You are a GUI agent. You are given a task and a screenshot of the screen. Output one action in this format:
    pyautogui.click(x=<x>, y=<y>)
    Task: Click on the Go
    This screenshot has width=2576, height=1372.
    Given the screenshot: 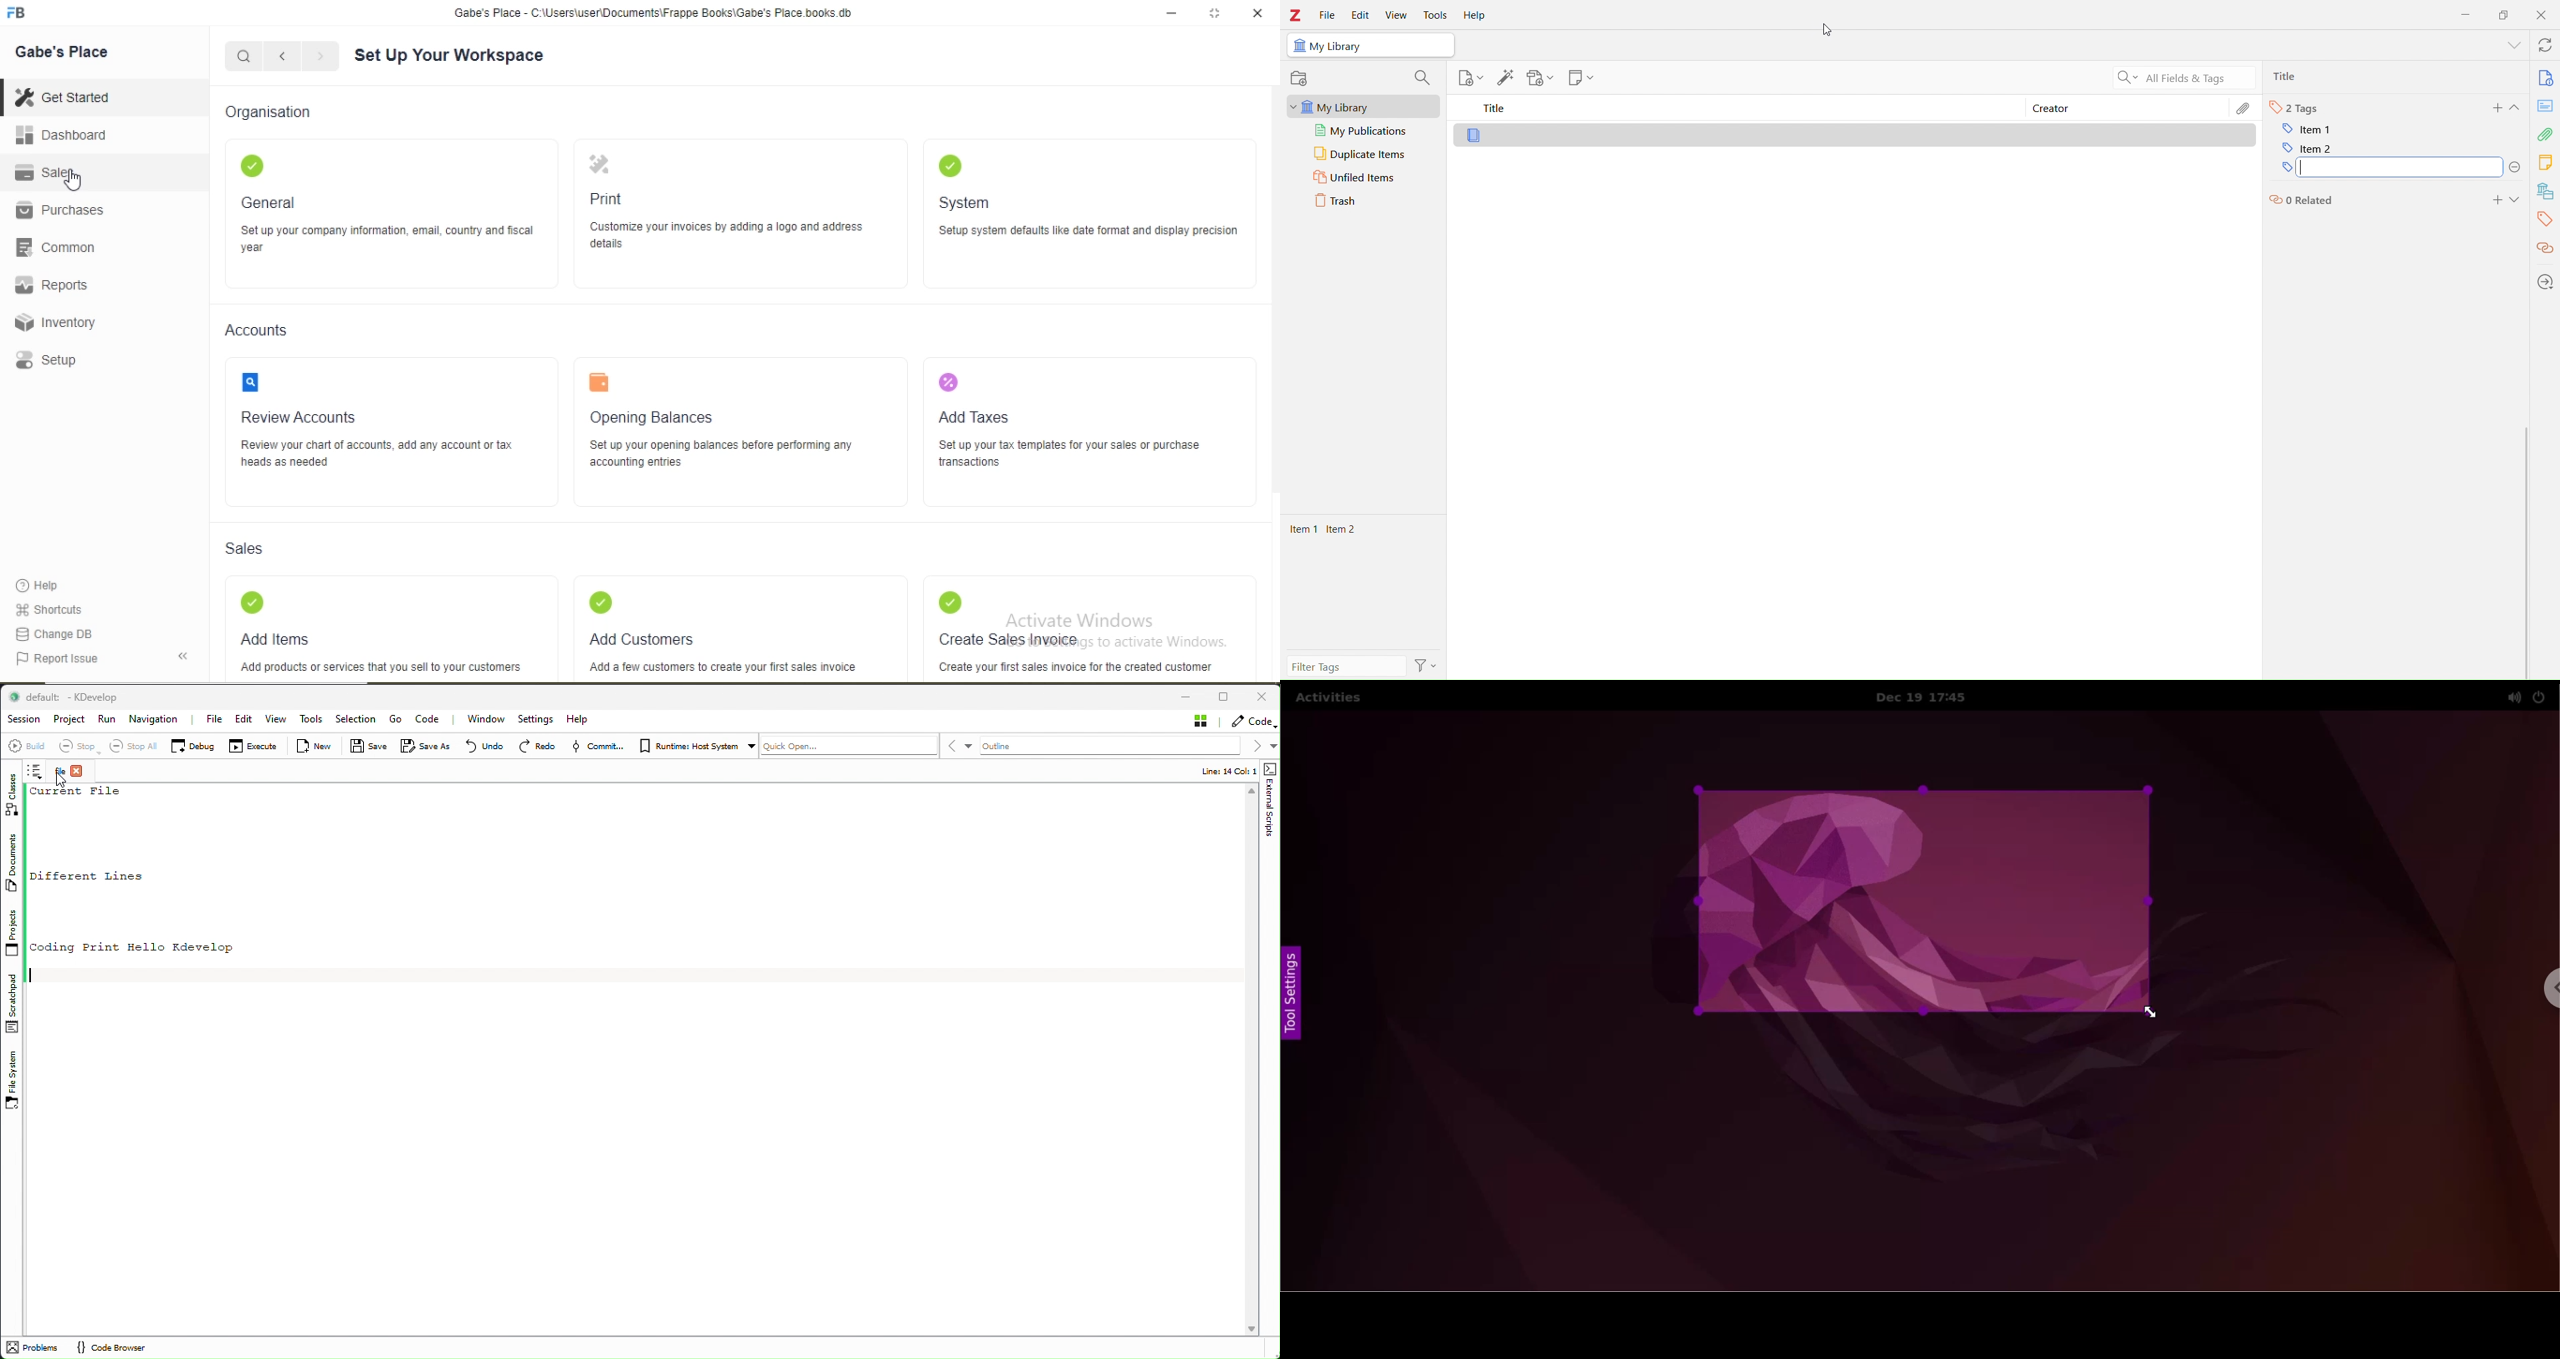 What is the action you would take?
    pyautogui.click(x=396, y=721)
    